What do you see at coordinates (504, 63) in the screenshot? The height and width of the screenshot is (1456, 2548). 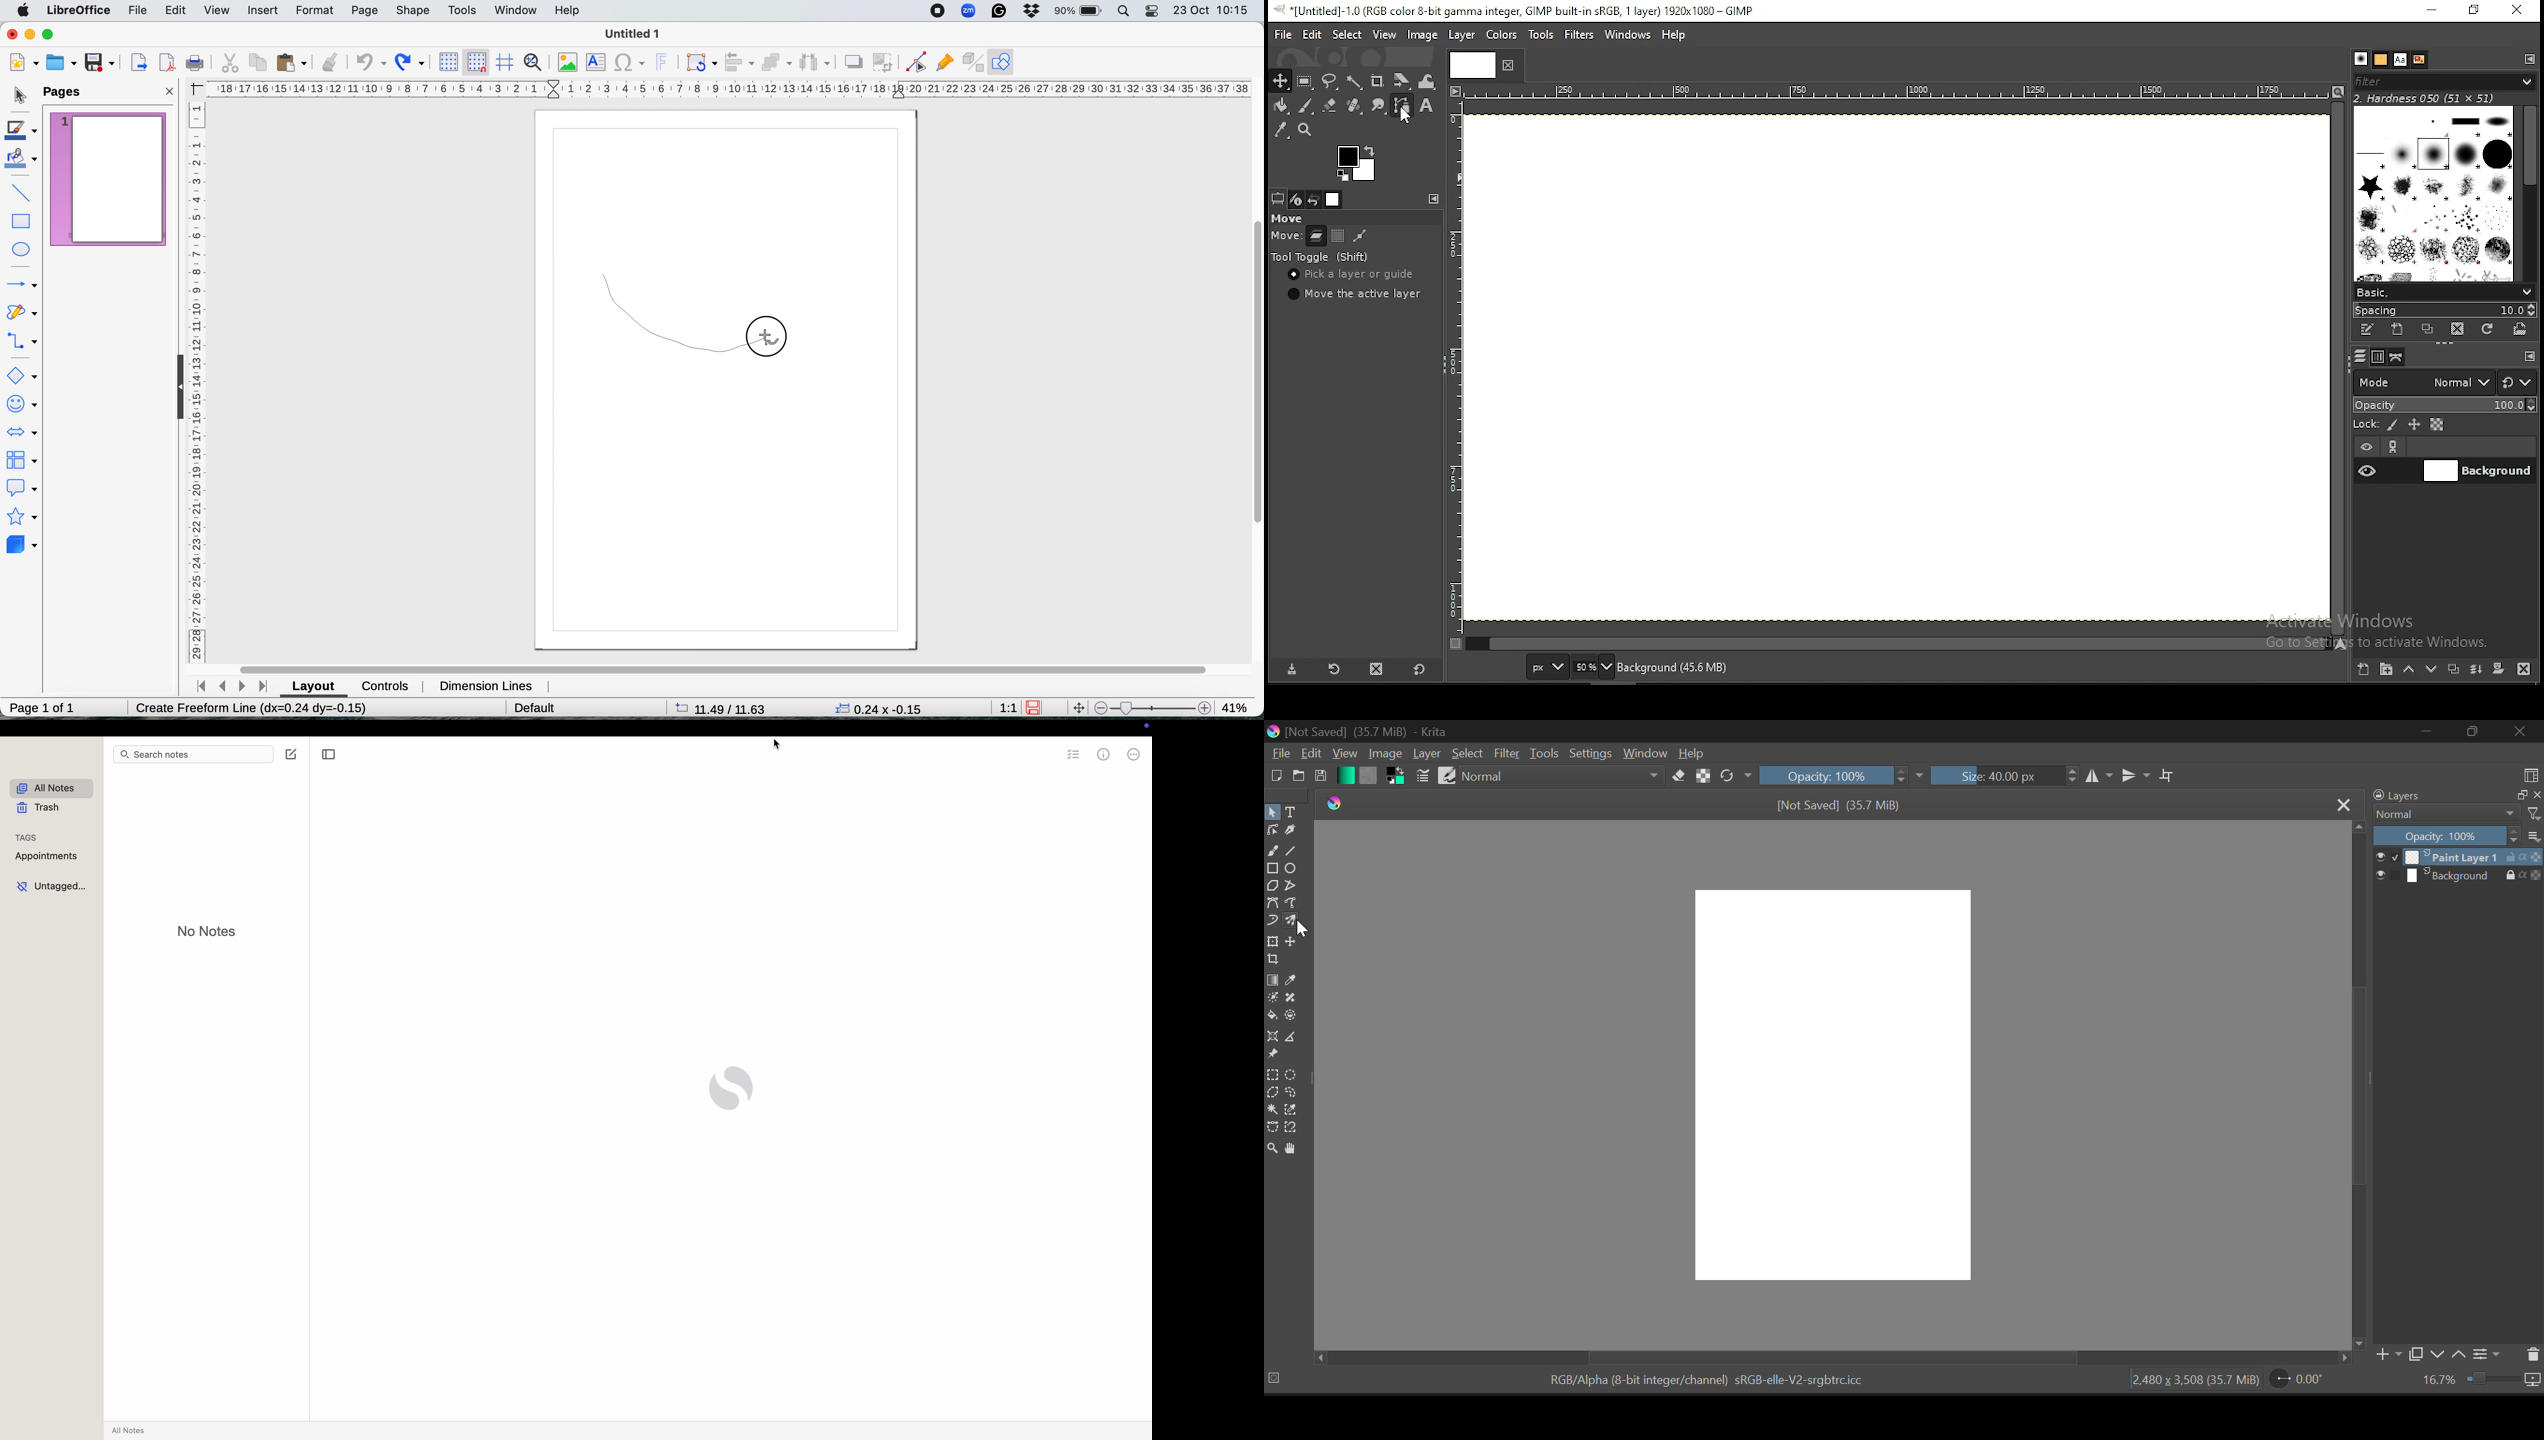 I see `helplines when moving` at bounding box center [504, 63].